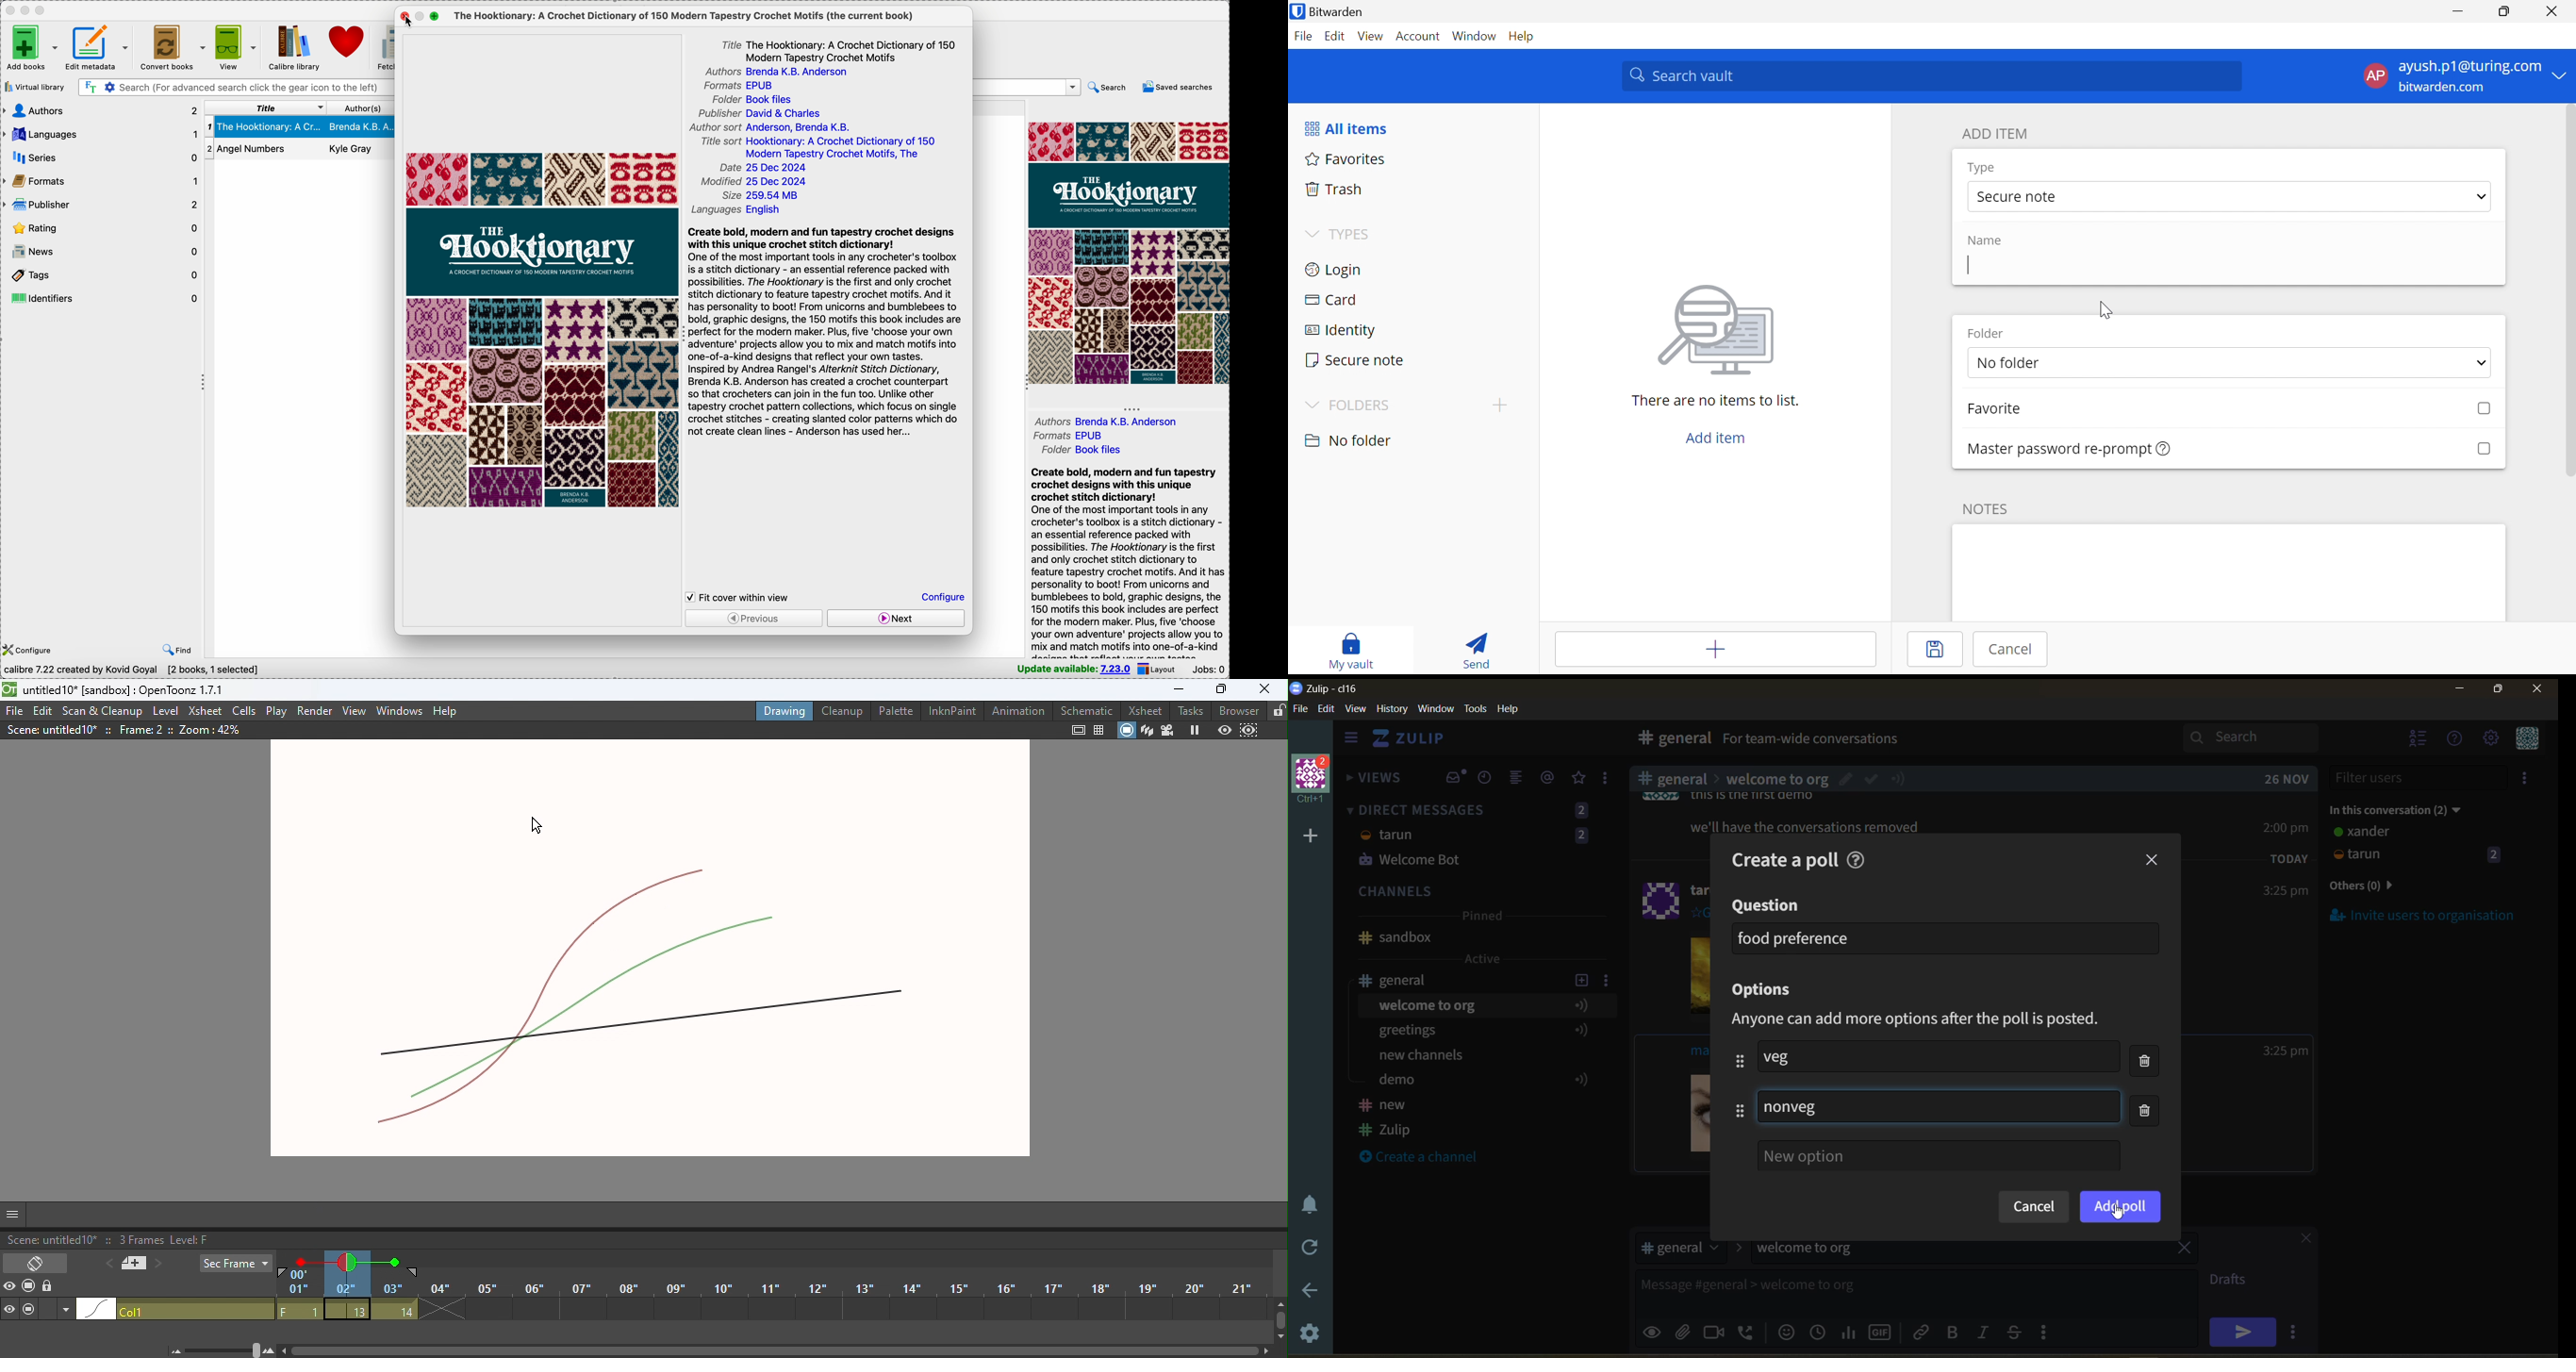 Image resolution: width=2576 pixels, height=1372 pixels. I want to click on Vertical scroll bar, so click(1279, 1322).